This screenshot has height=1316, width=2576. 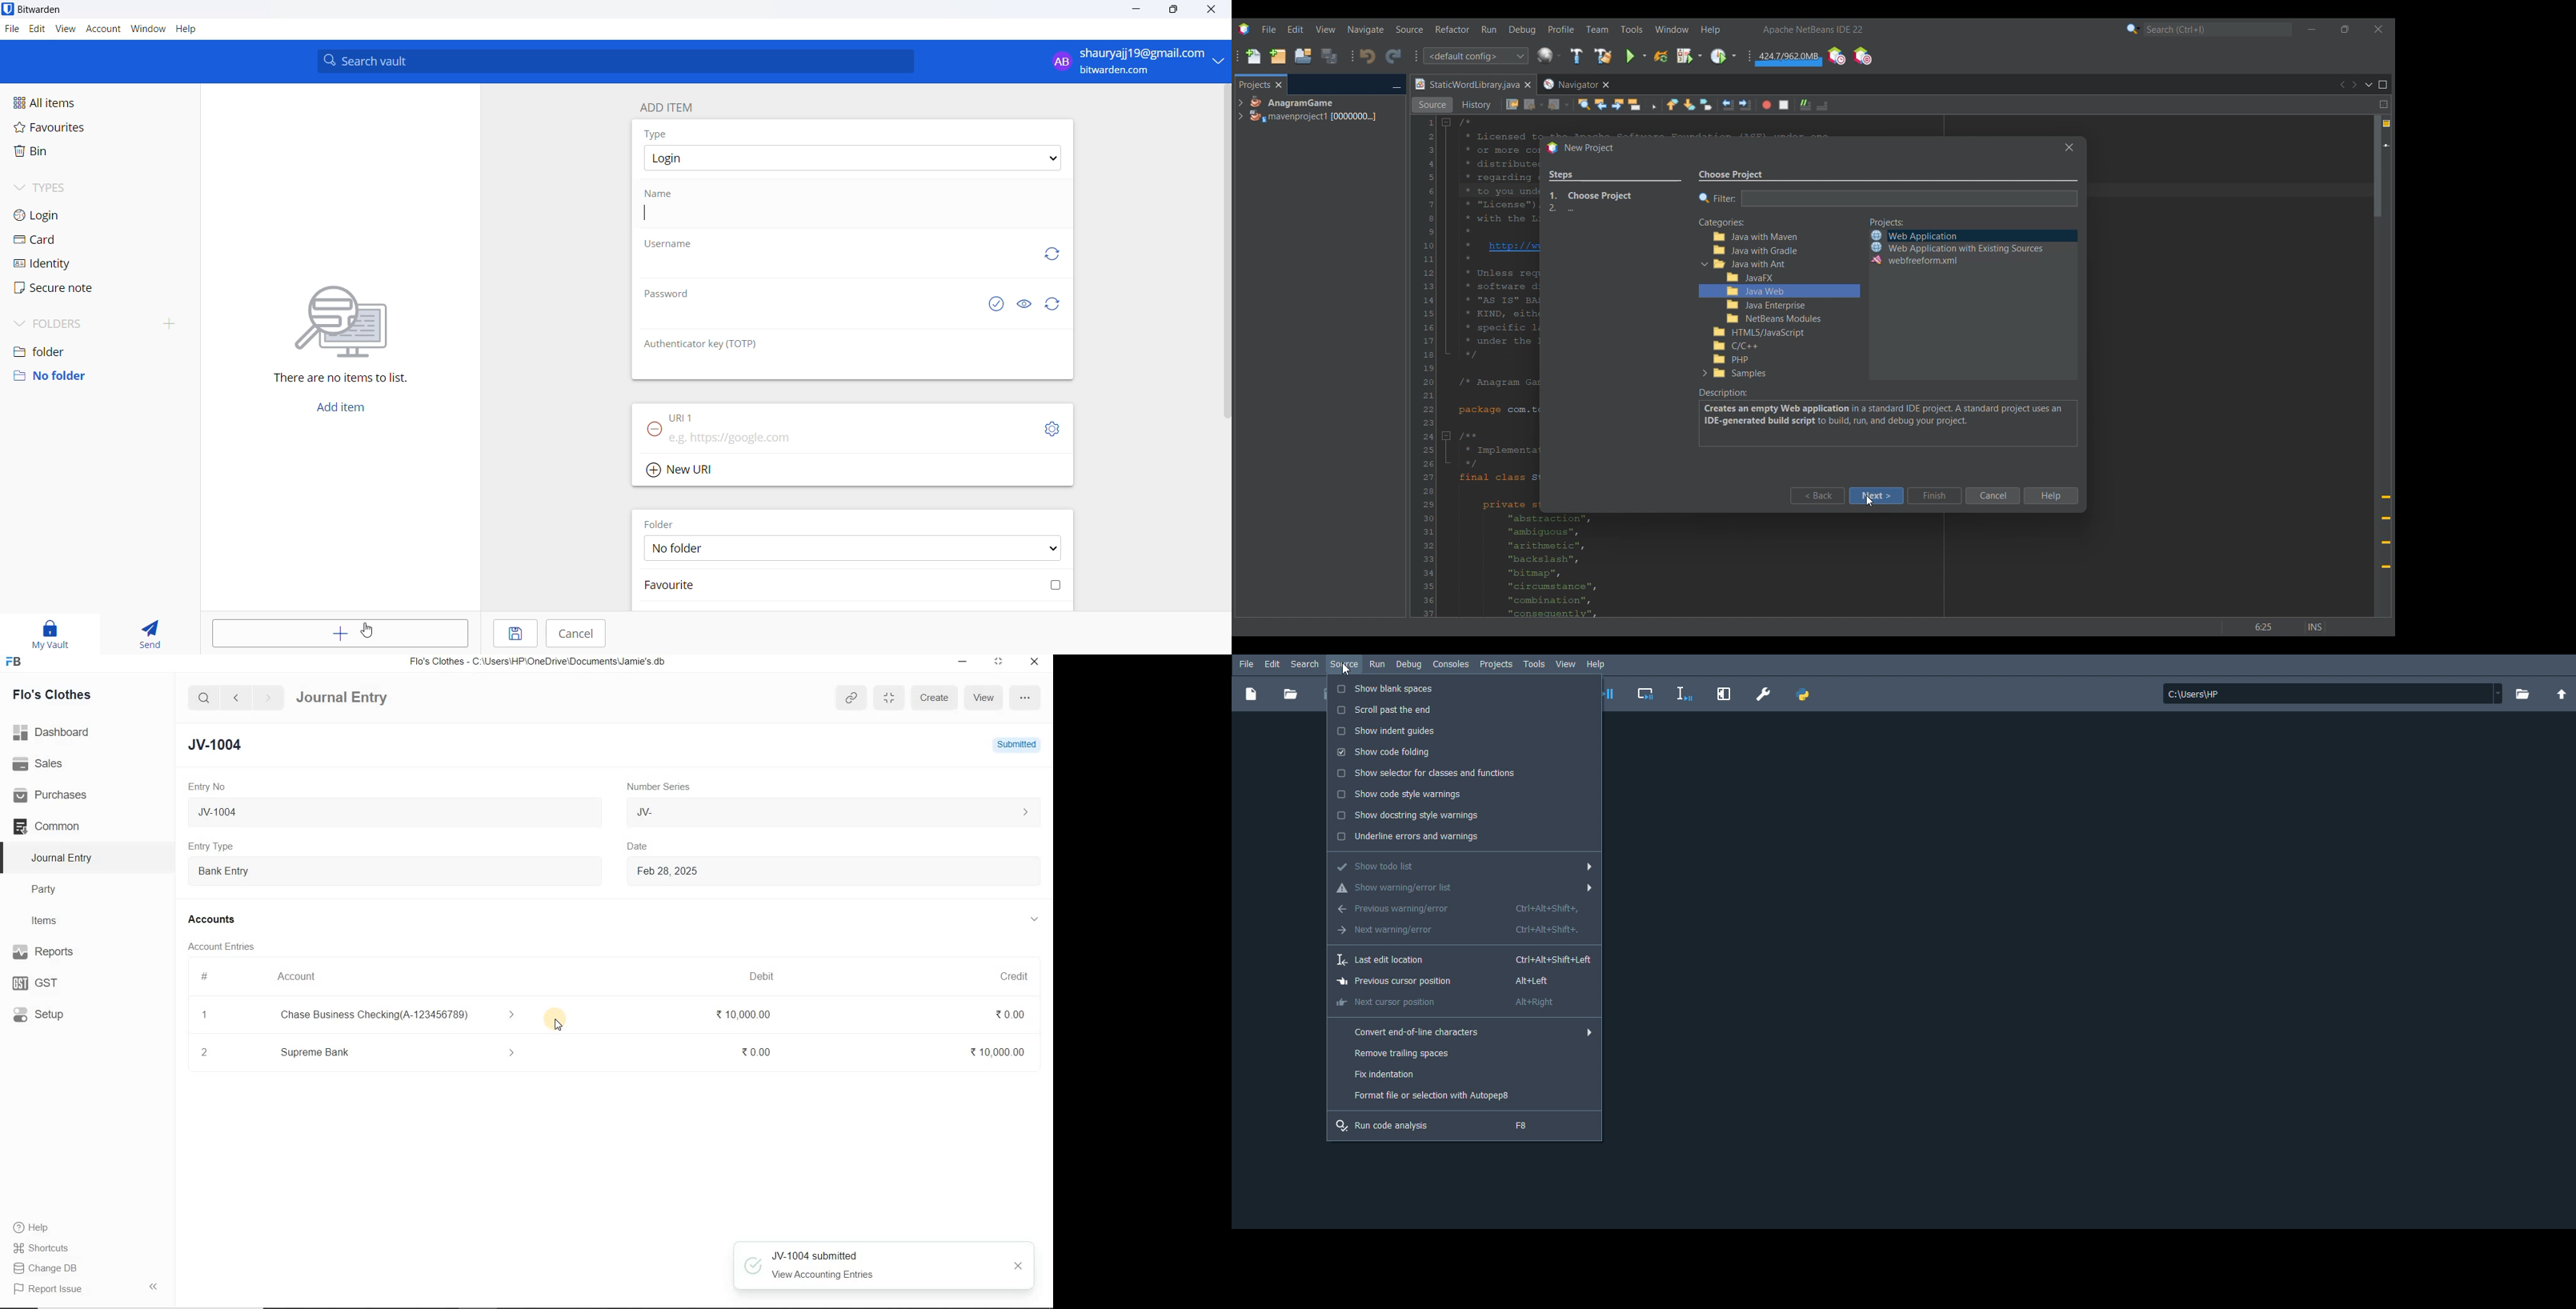 What do you see at coordinates (2332, 694) in the screenshot?
I see `File location` at bounding box center [2332, 694].